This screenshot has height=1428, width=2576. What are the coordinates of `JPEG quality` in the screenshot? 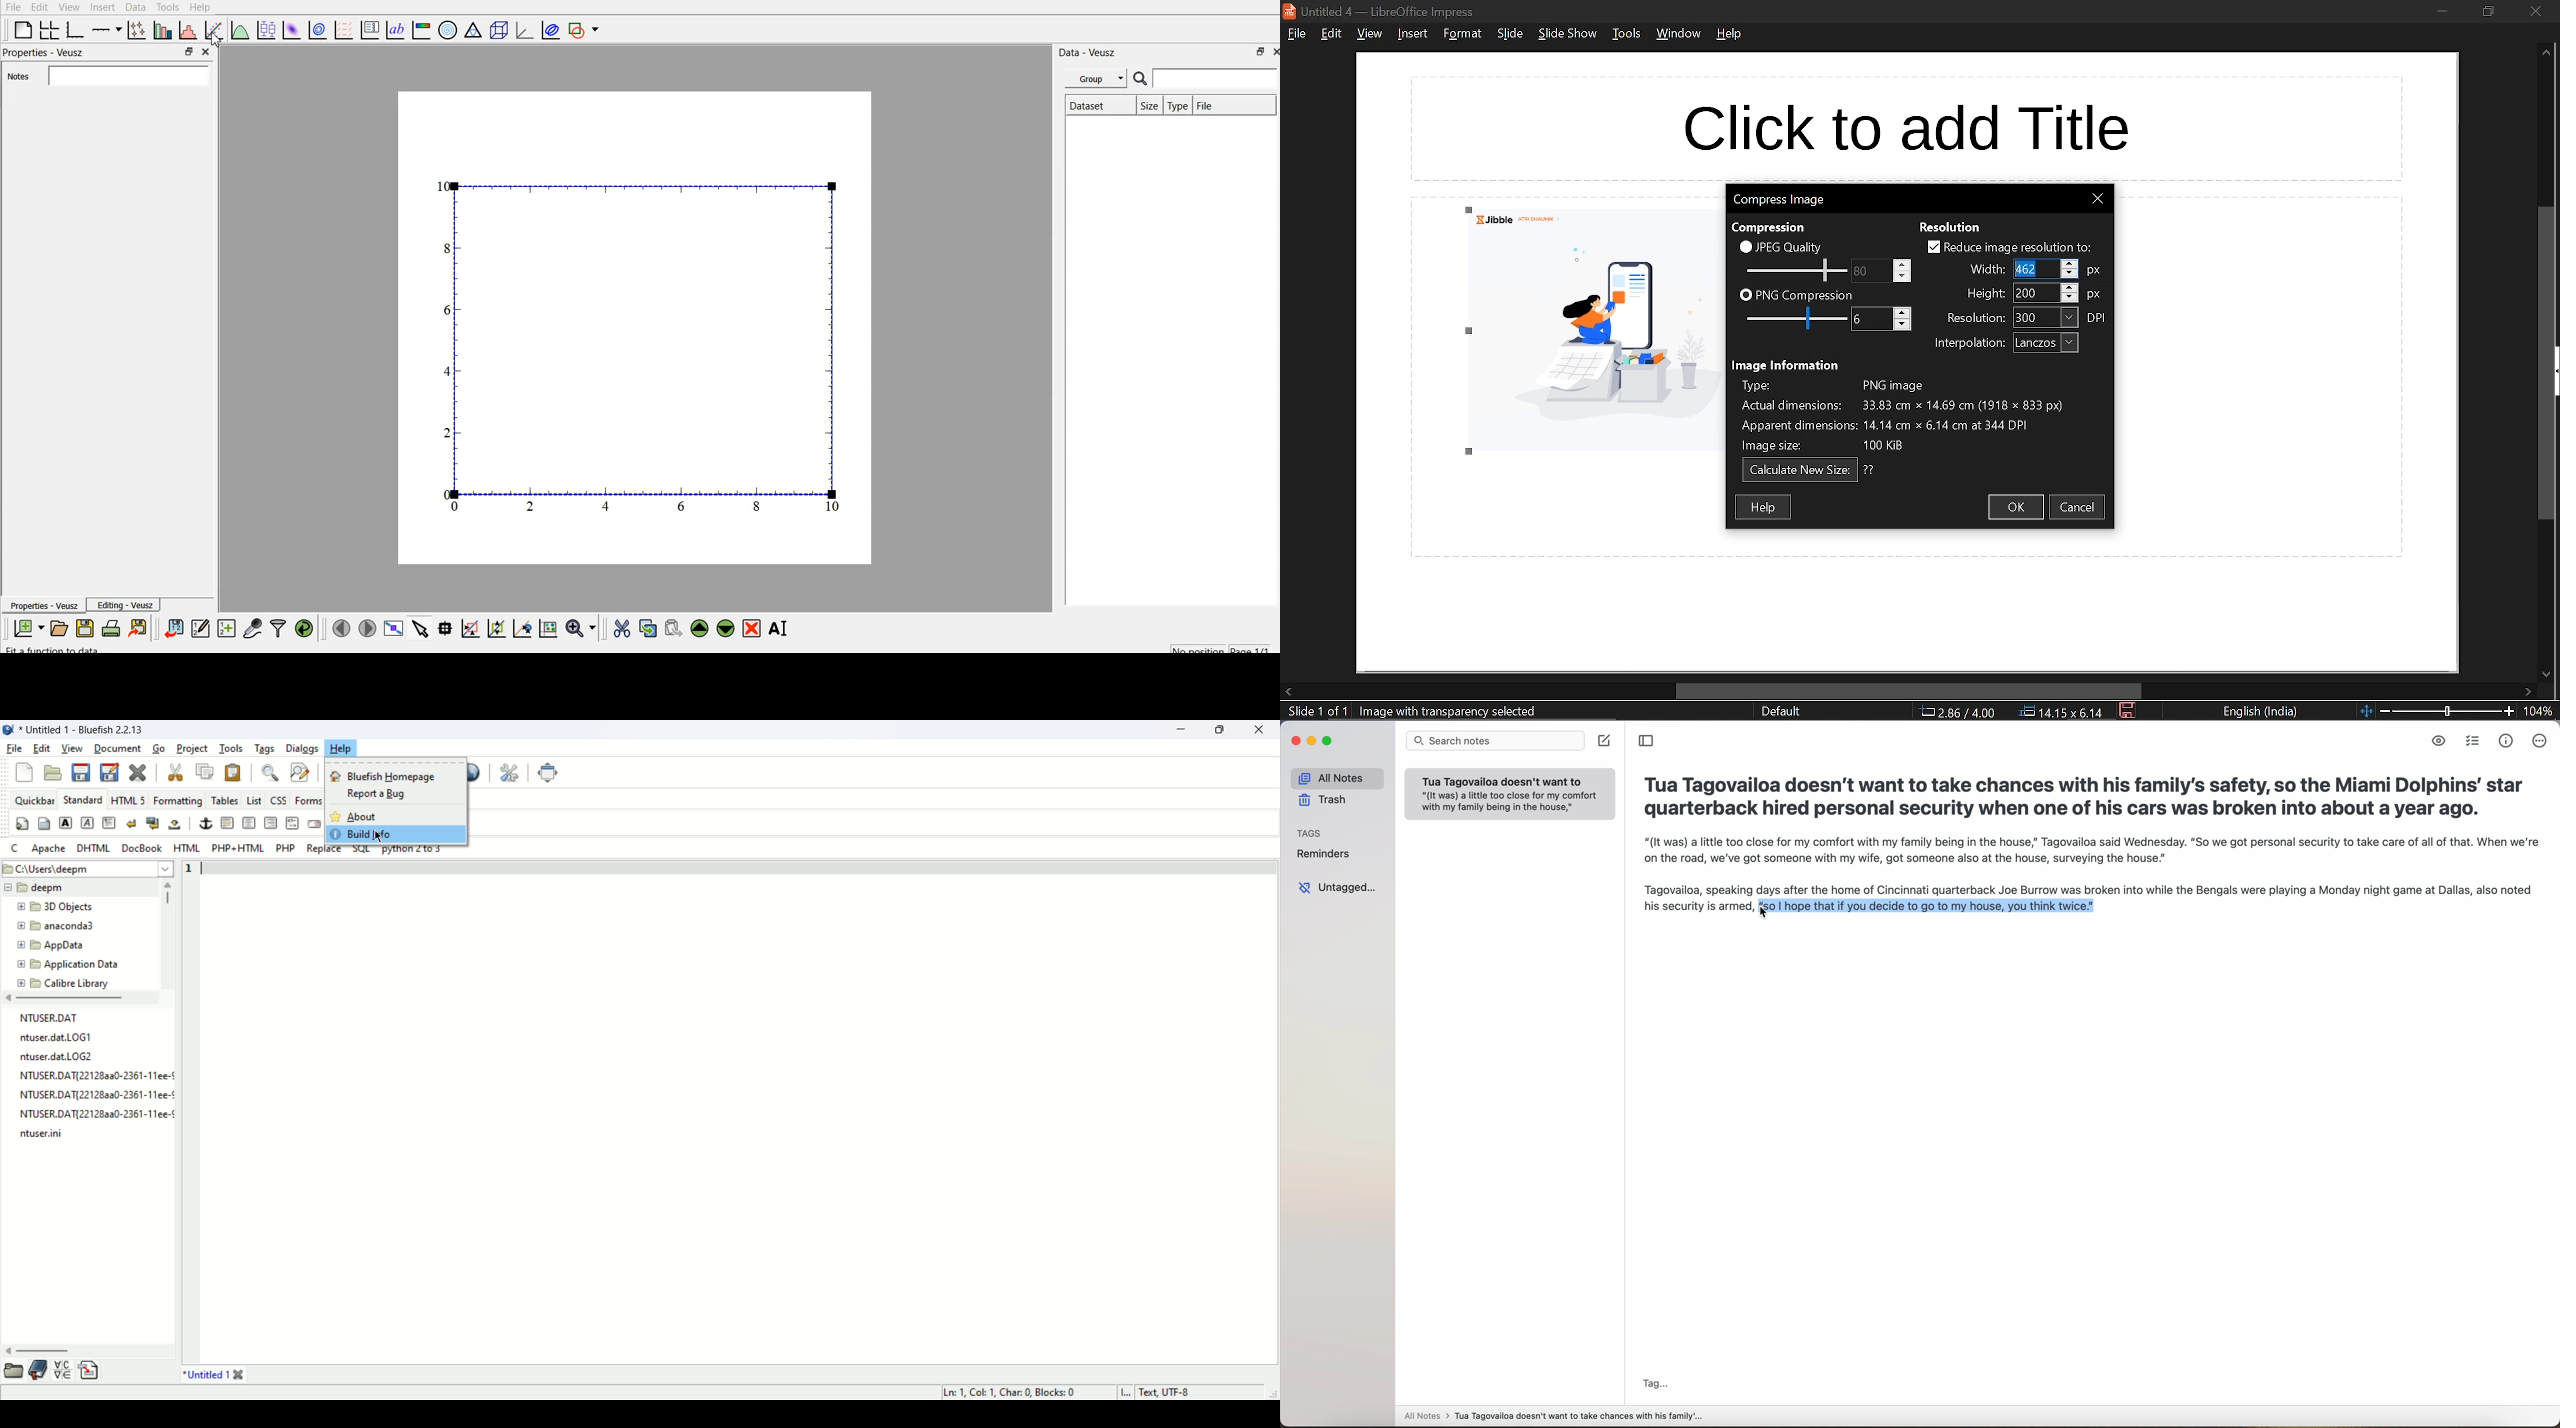 It's located at (1786, 246).